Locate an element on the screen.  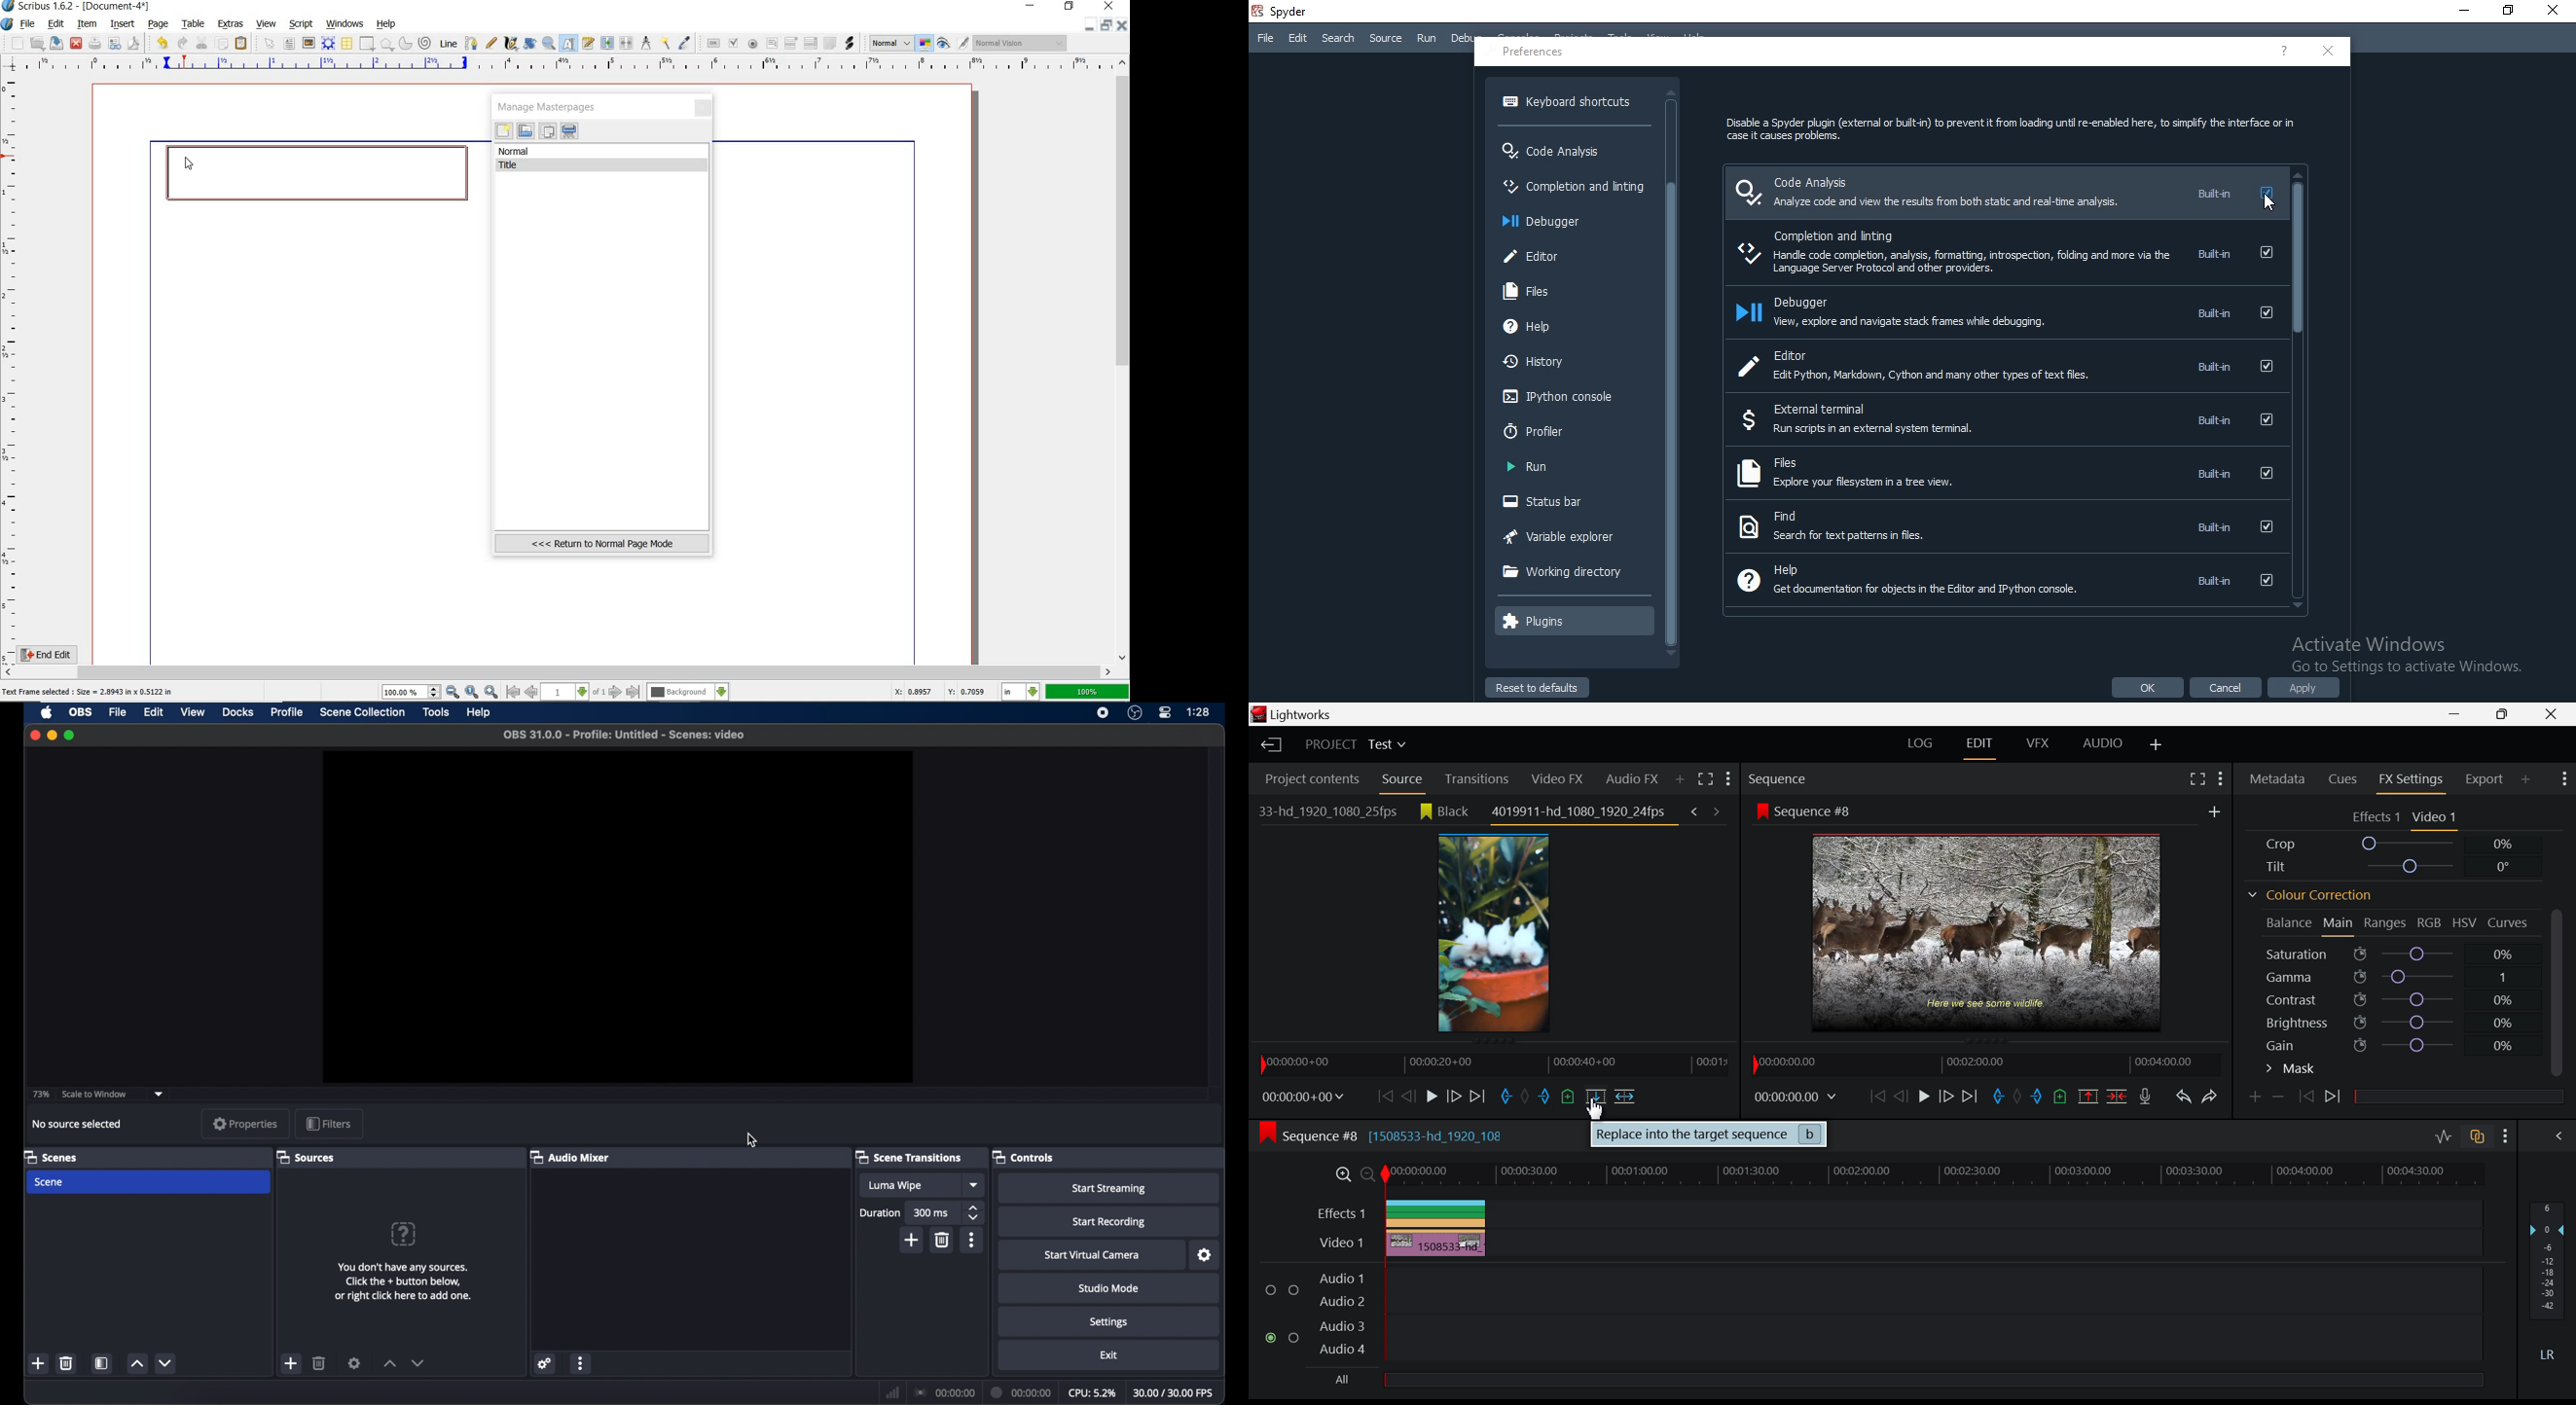
Delete/Cut is located at coordinates (2116, 1098).